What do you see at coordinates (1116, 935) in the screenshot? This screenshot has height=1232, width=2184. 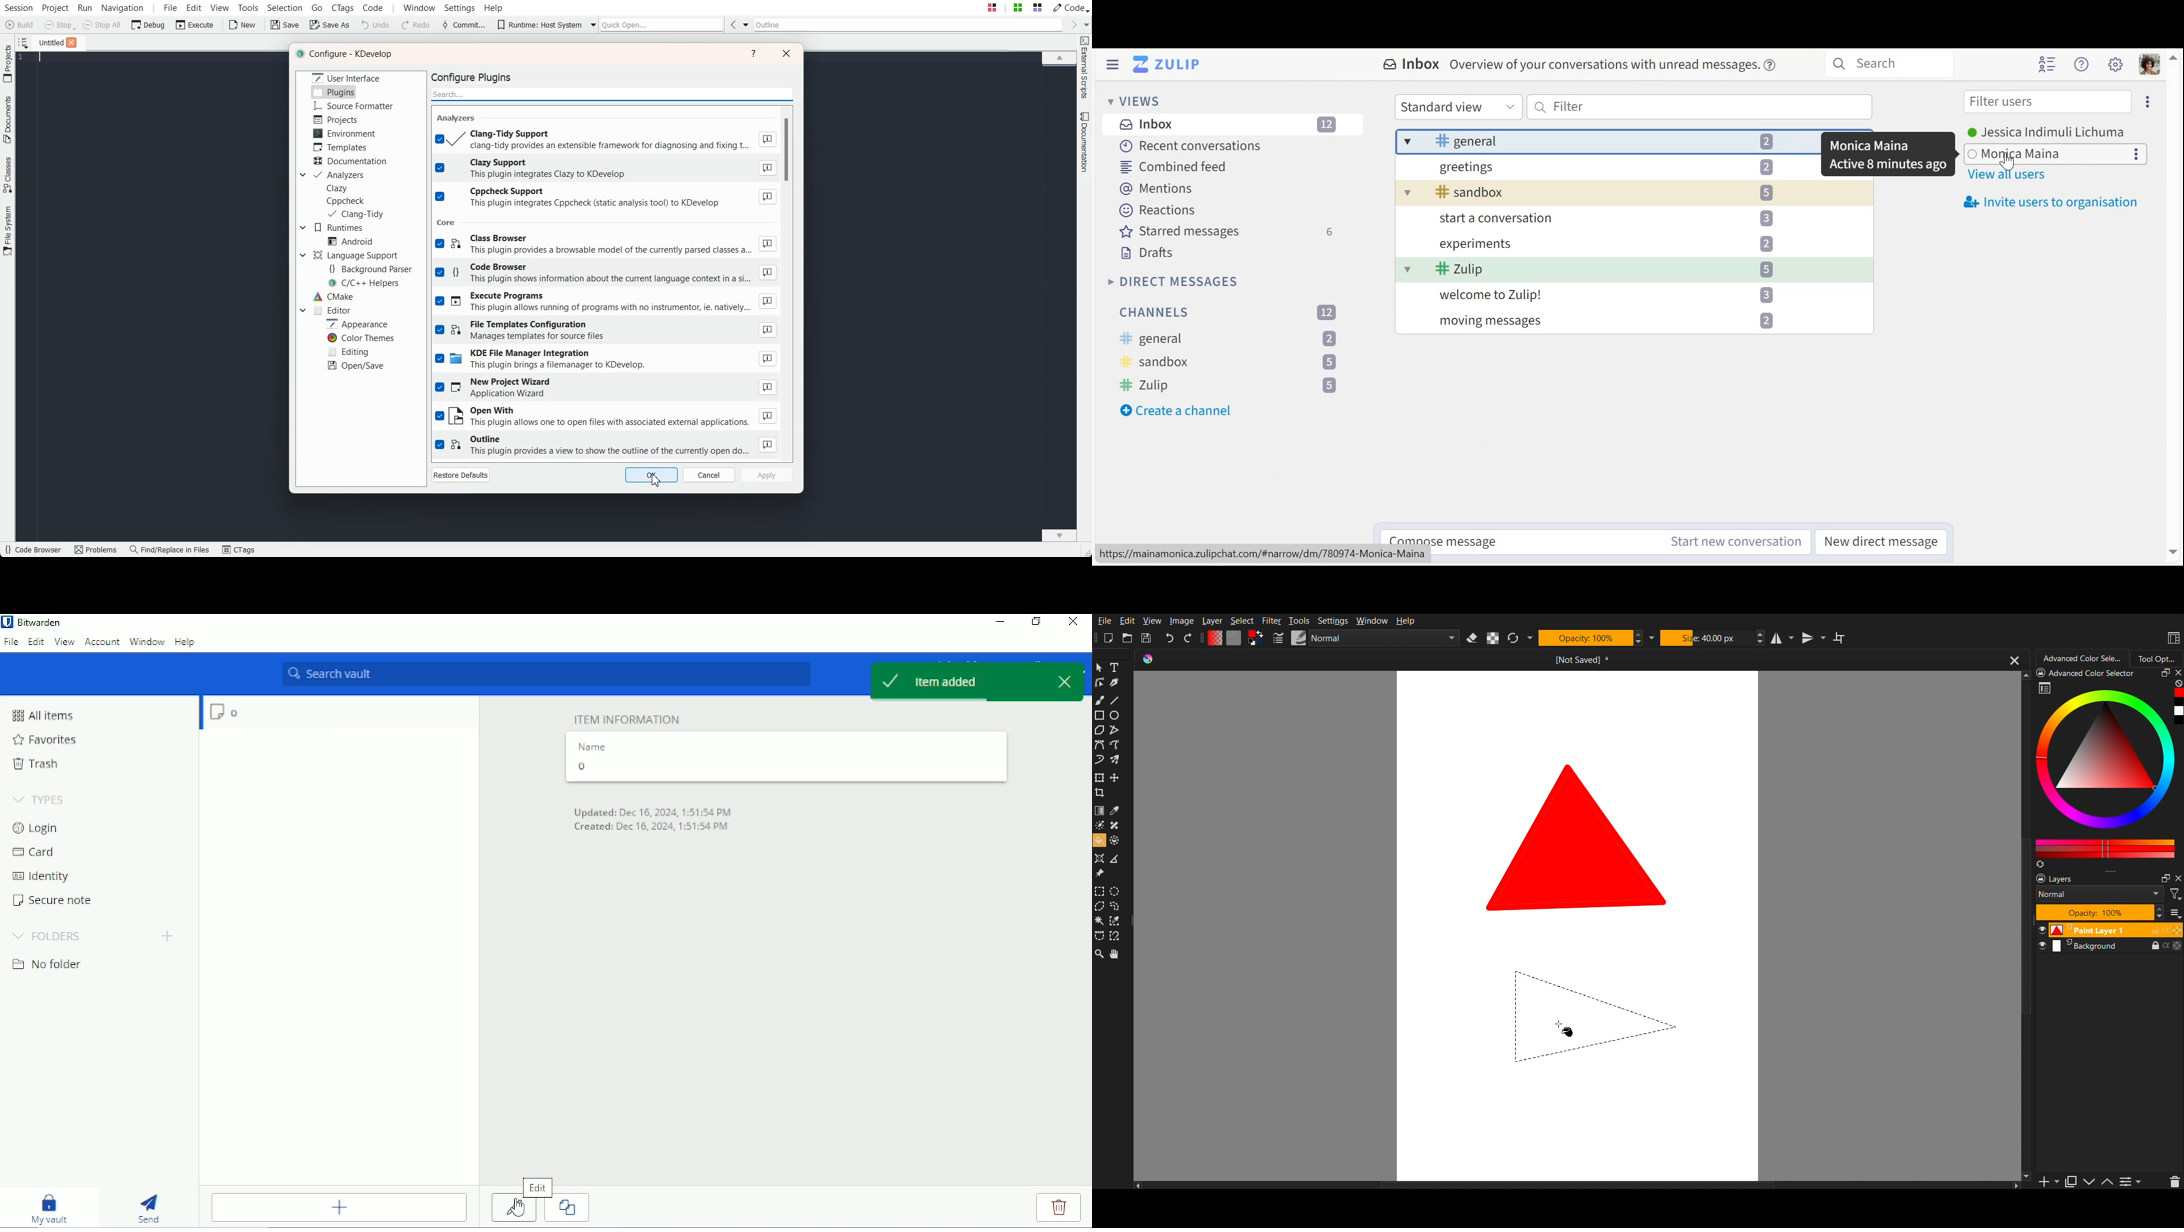 I see `Angle` at bounding box center [1116, 935].